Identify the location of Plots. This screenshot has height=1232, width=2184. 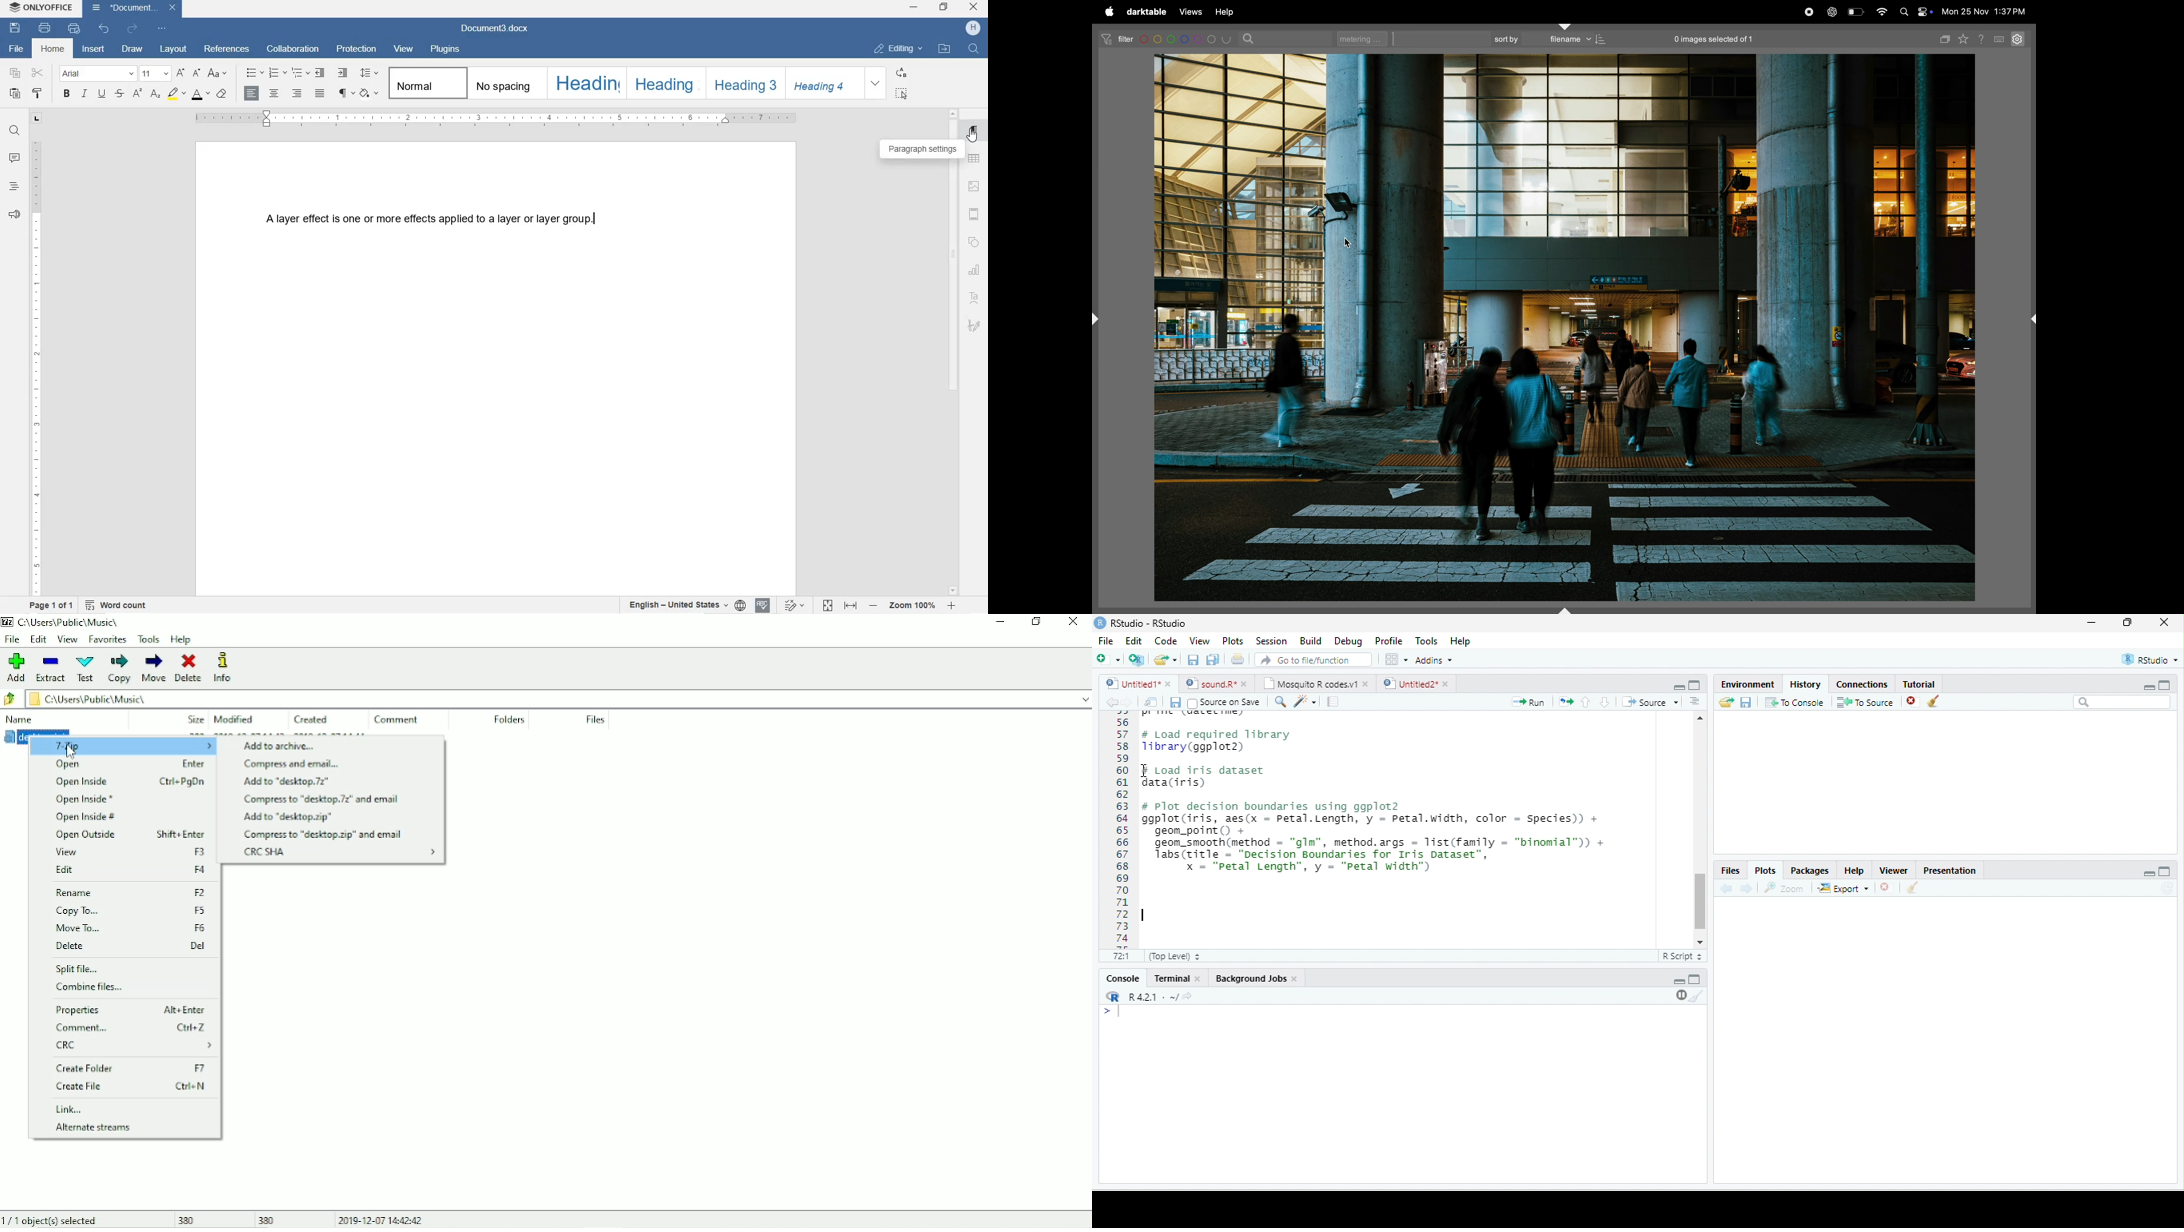
(1766, 871).